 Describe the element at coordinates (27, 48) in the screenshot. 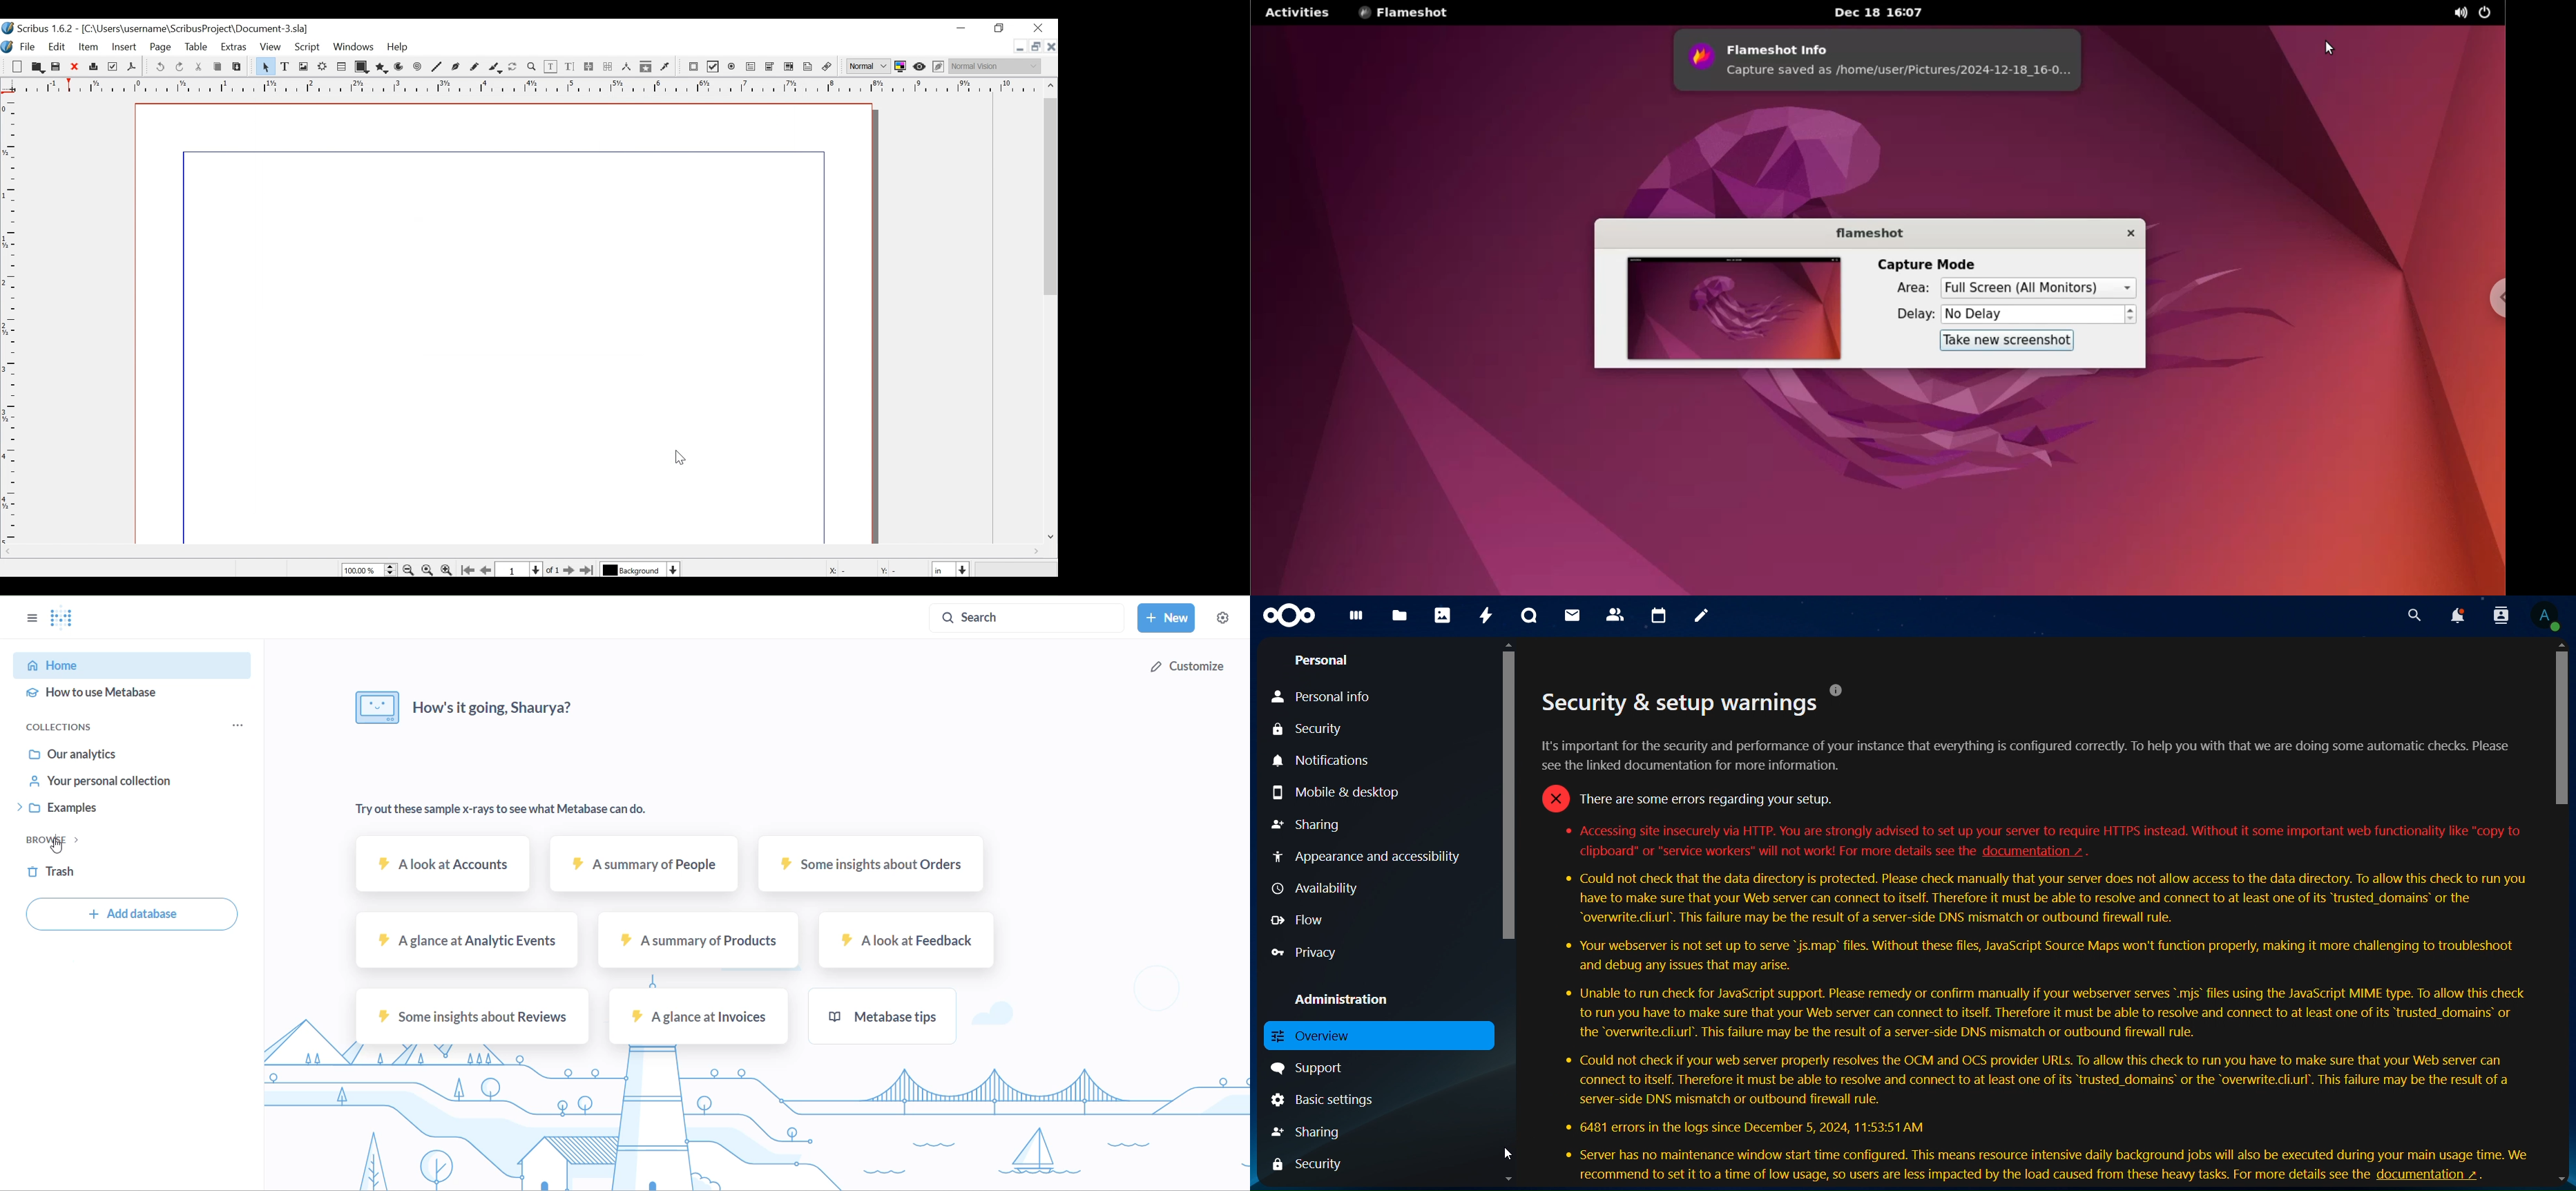

I see `File` at that location.